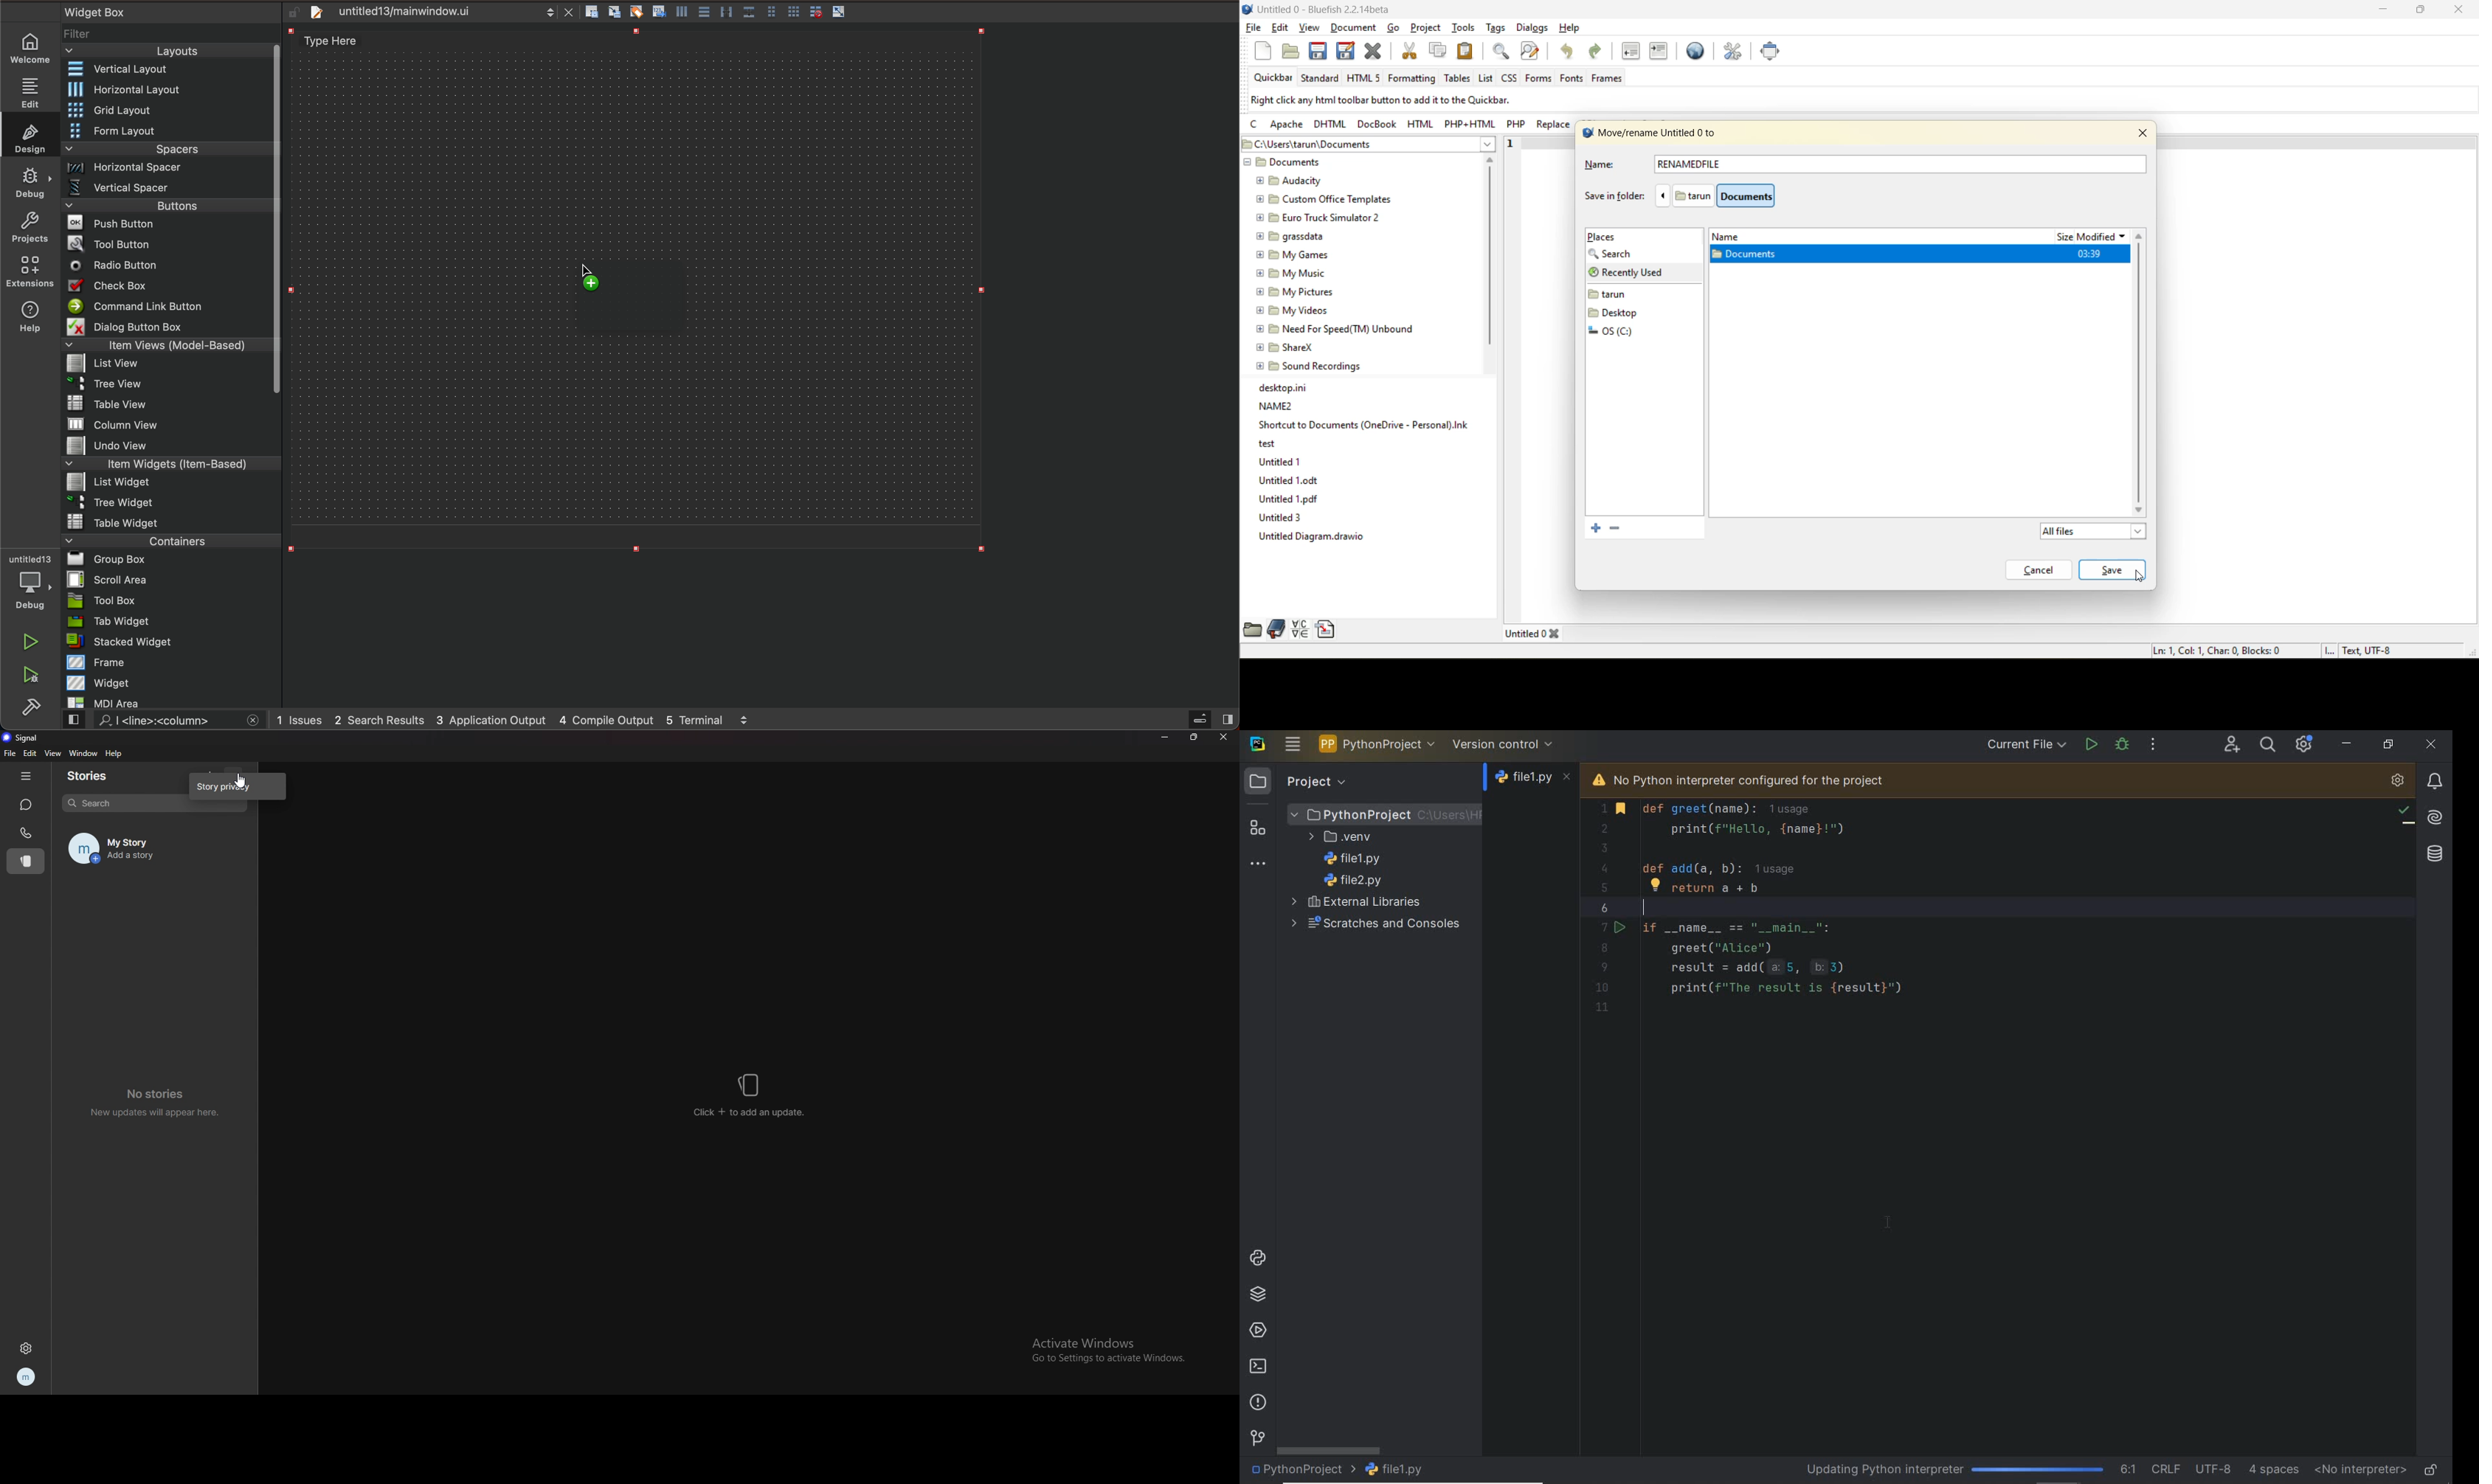 The height and width of the screenshot is (1484, 2492). What do you see at coordinates (1428, 29) in the screenshot?
I see `project` at bounding box center [1428, 29].